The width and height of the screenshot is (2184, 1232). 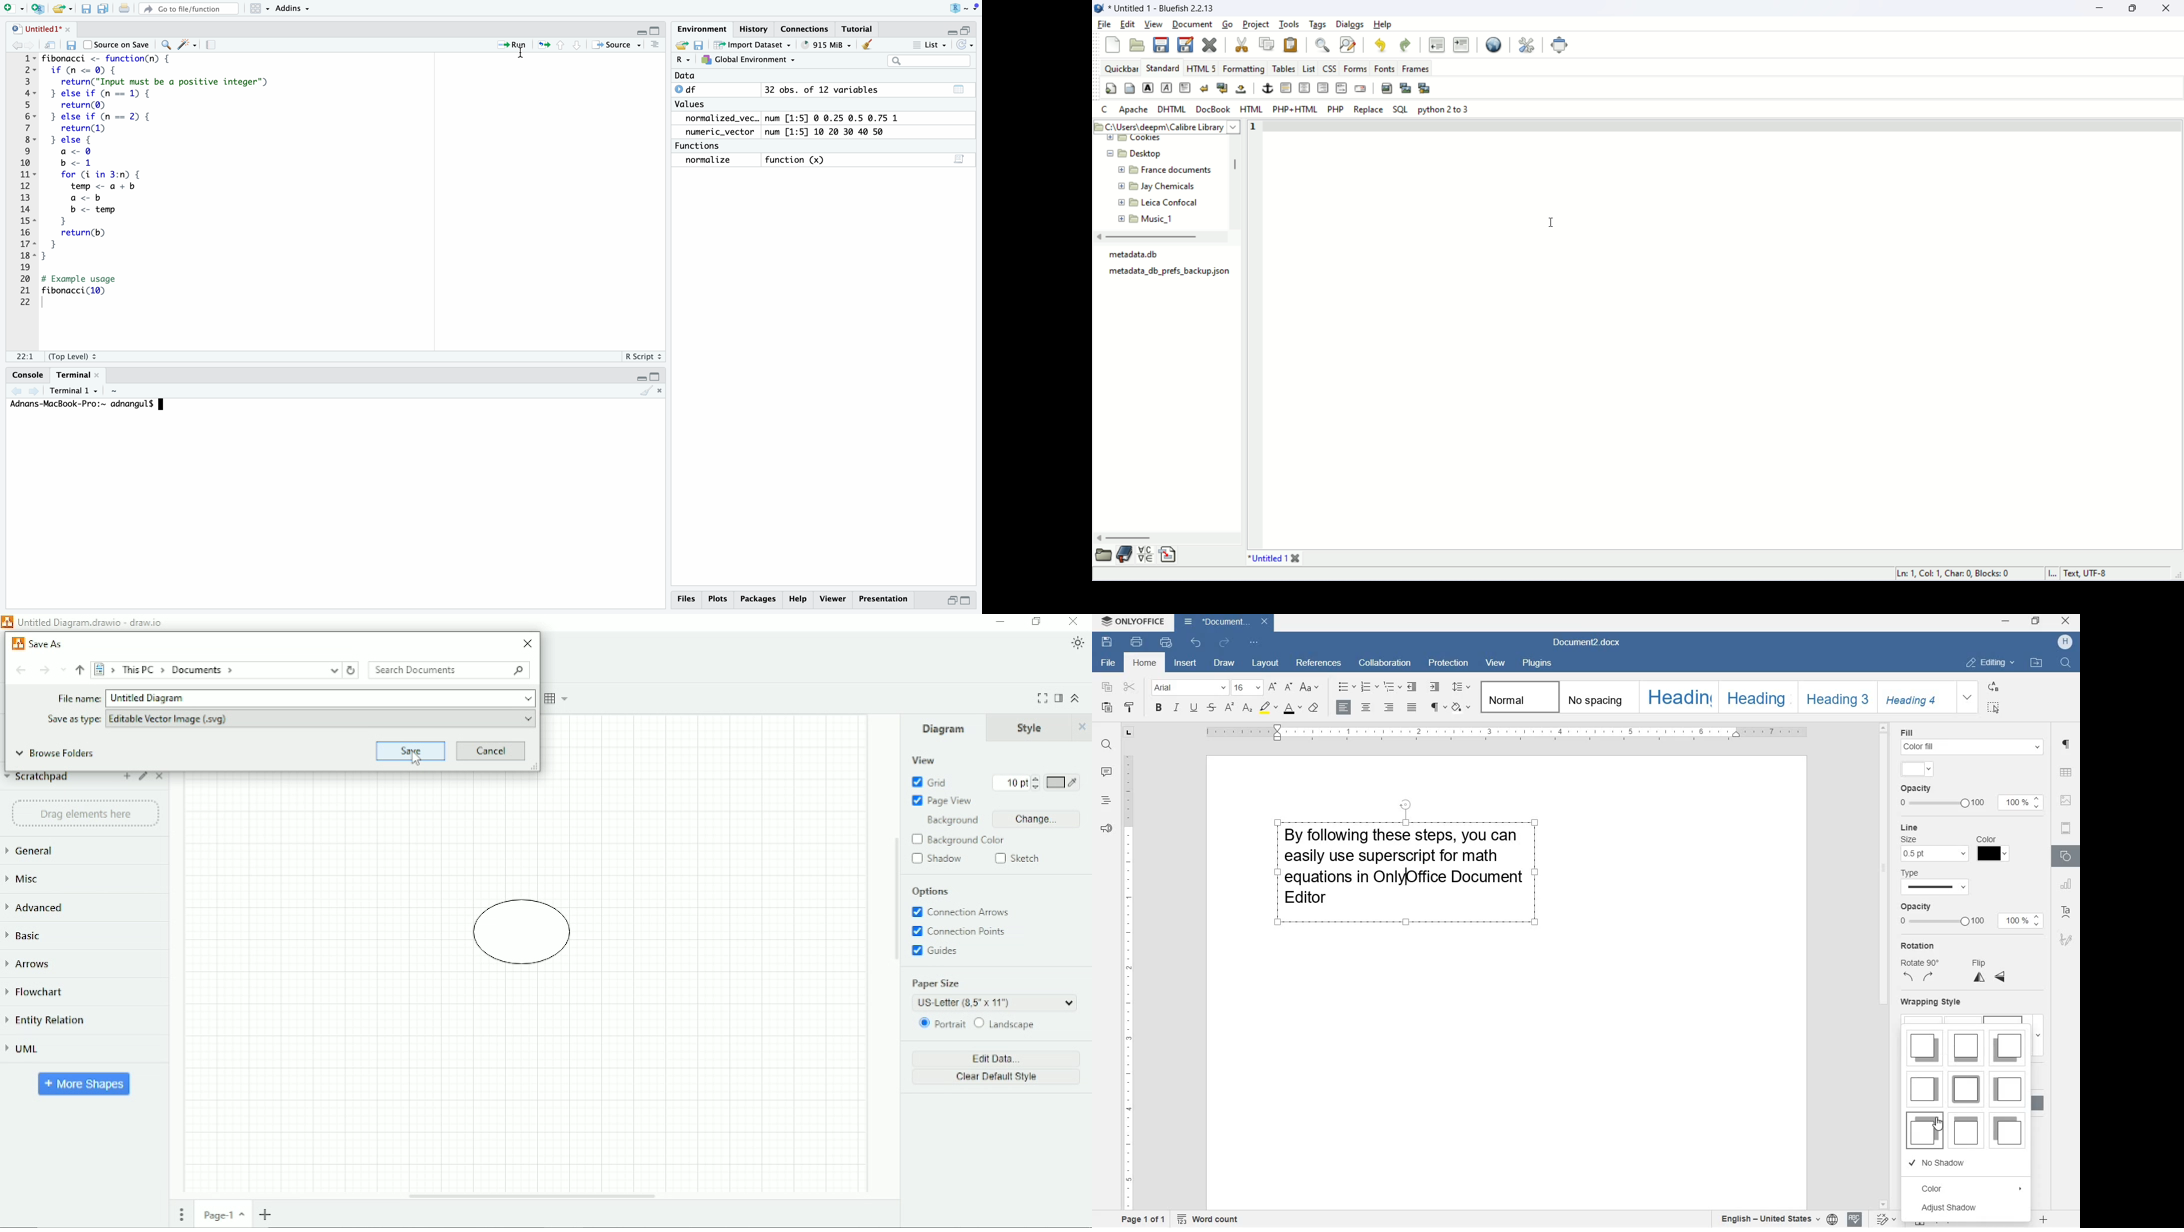 What do you see at coordinates (1462, 686) in the screenshot?
I see `paragraph line spacing` at bounding box center [1462, 686].